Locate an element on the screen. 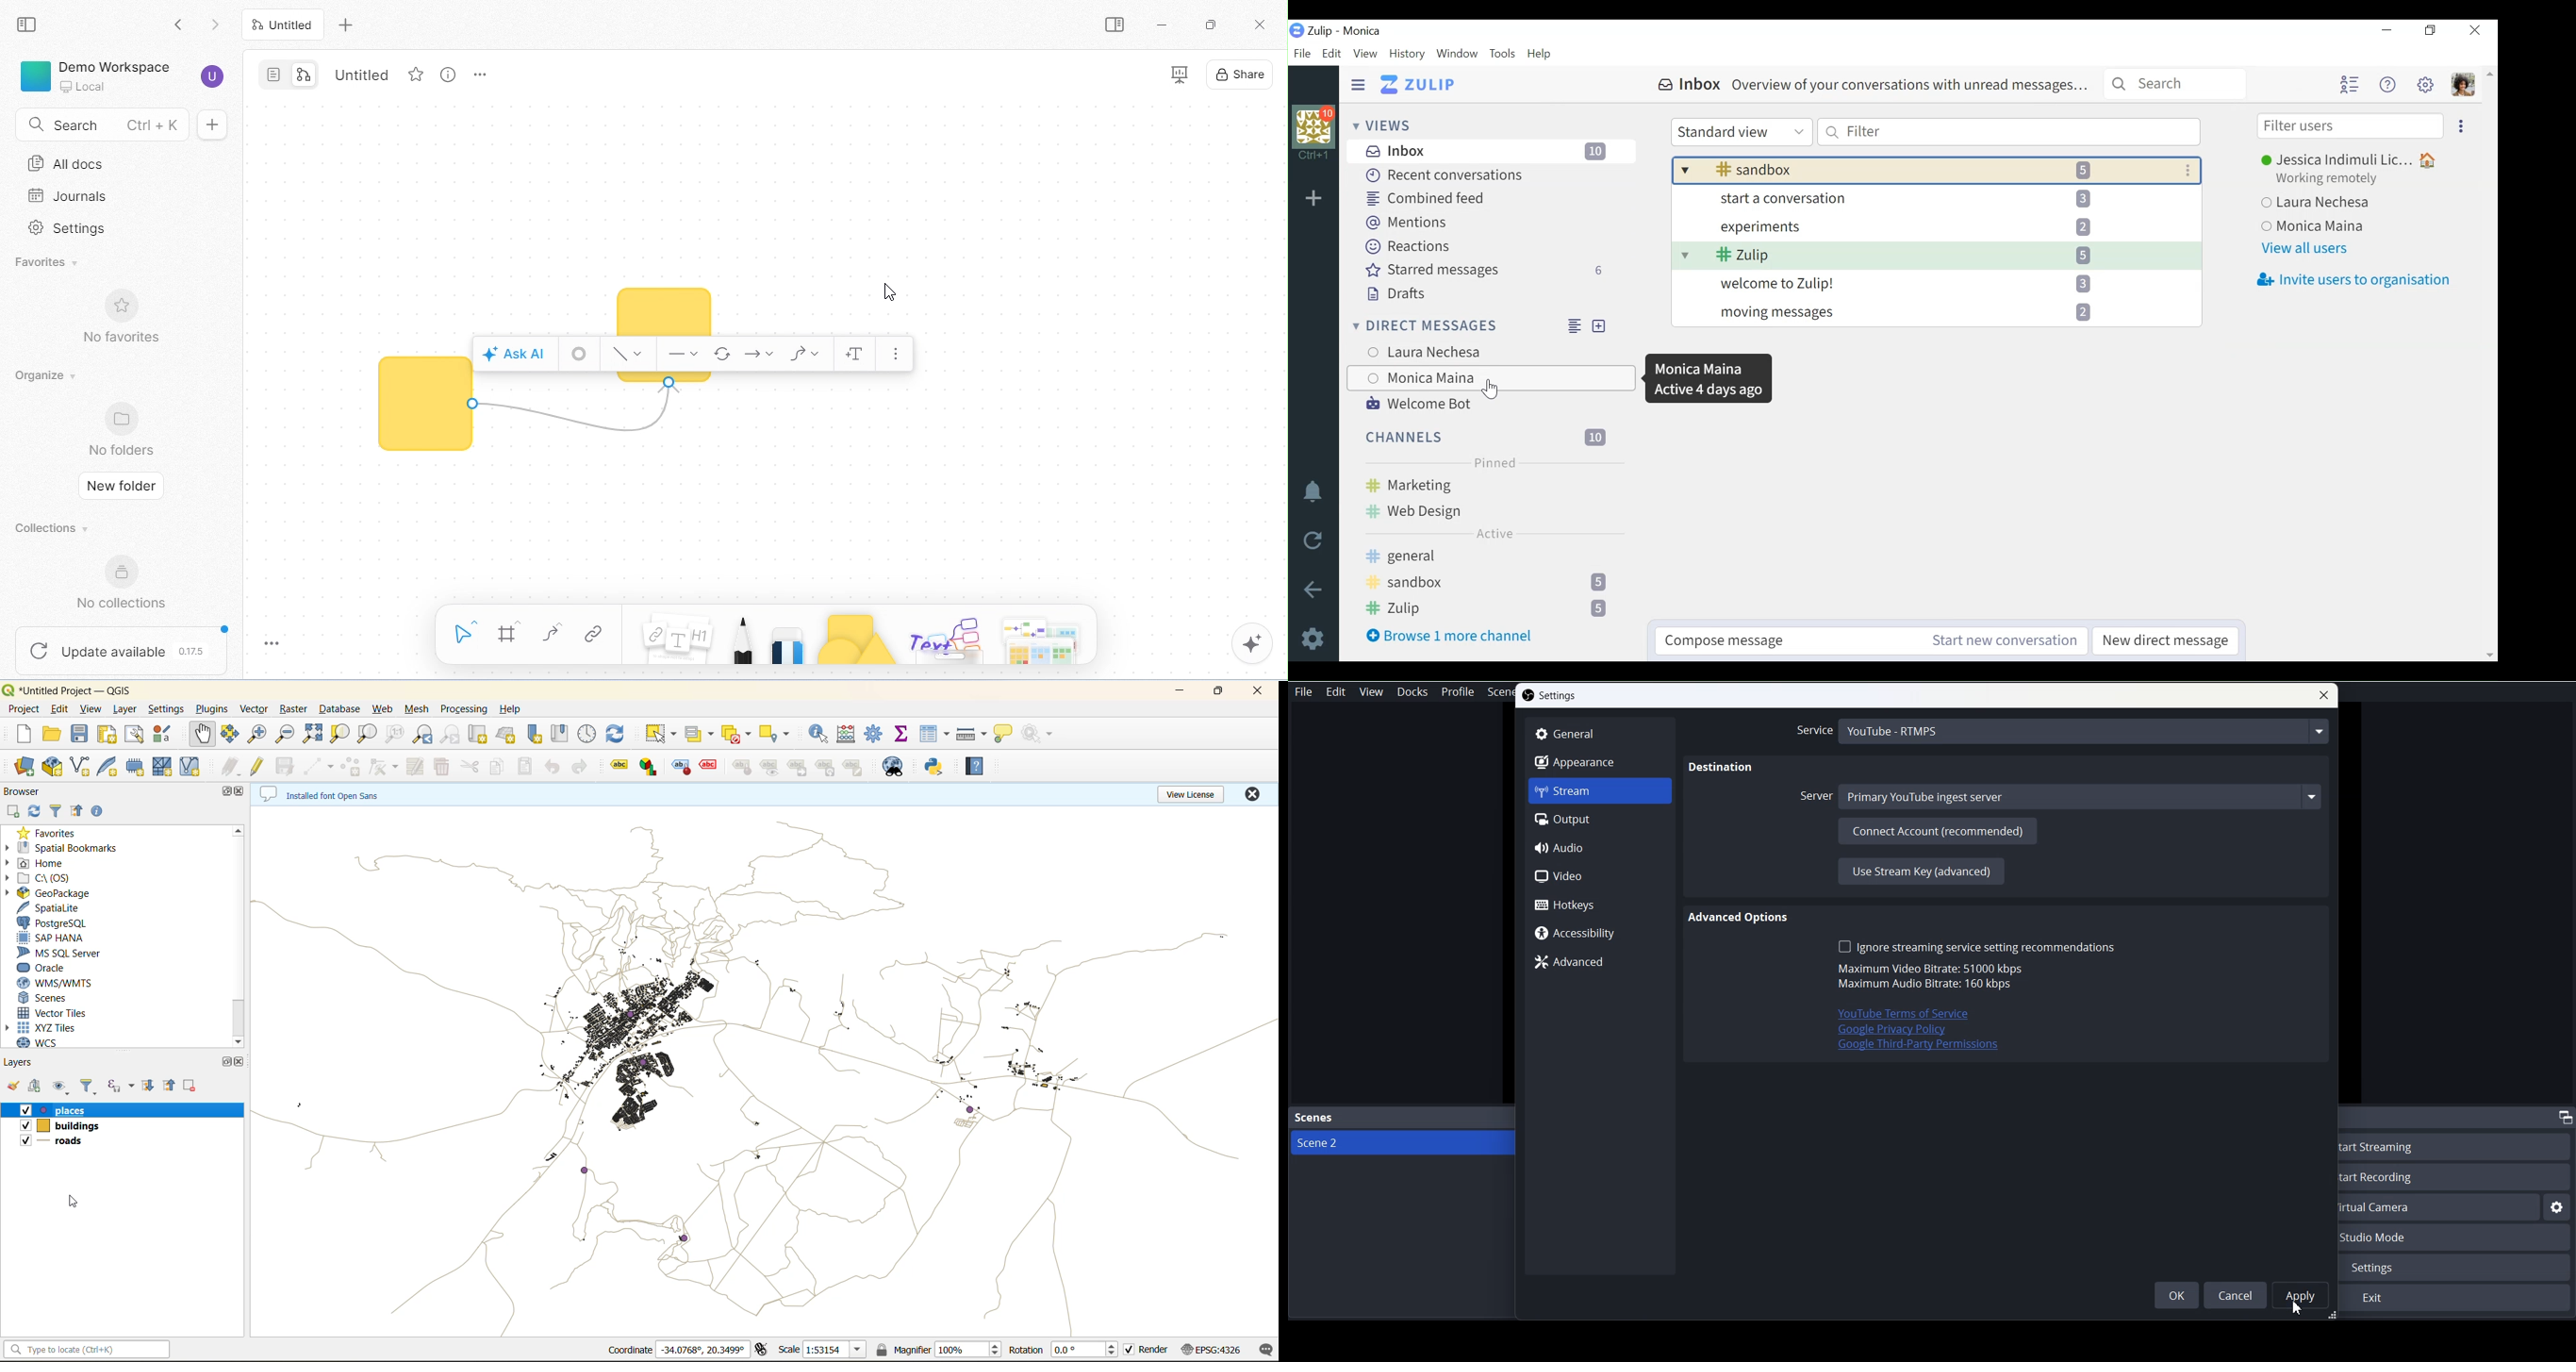  Scene is located at coordinates (1501, 693).